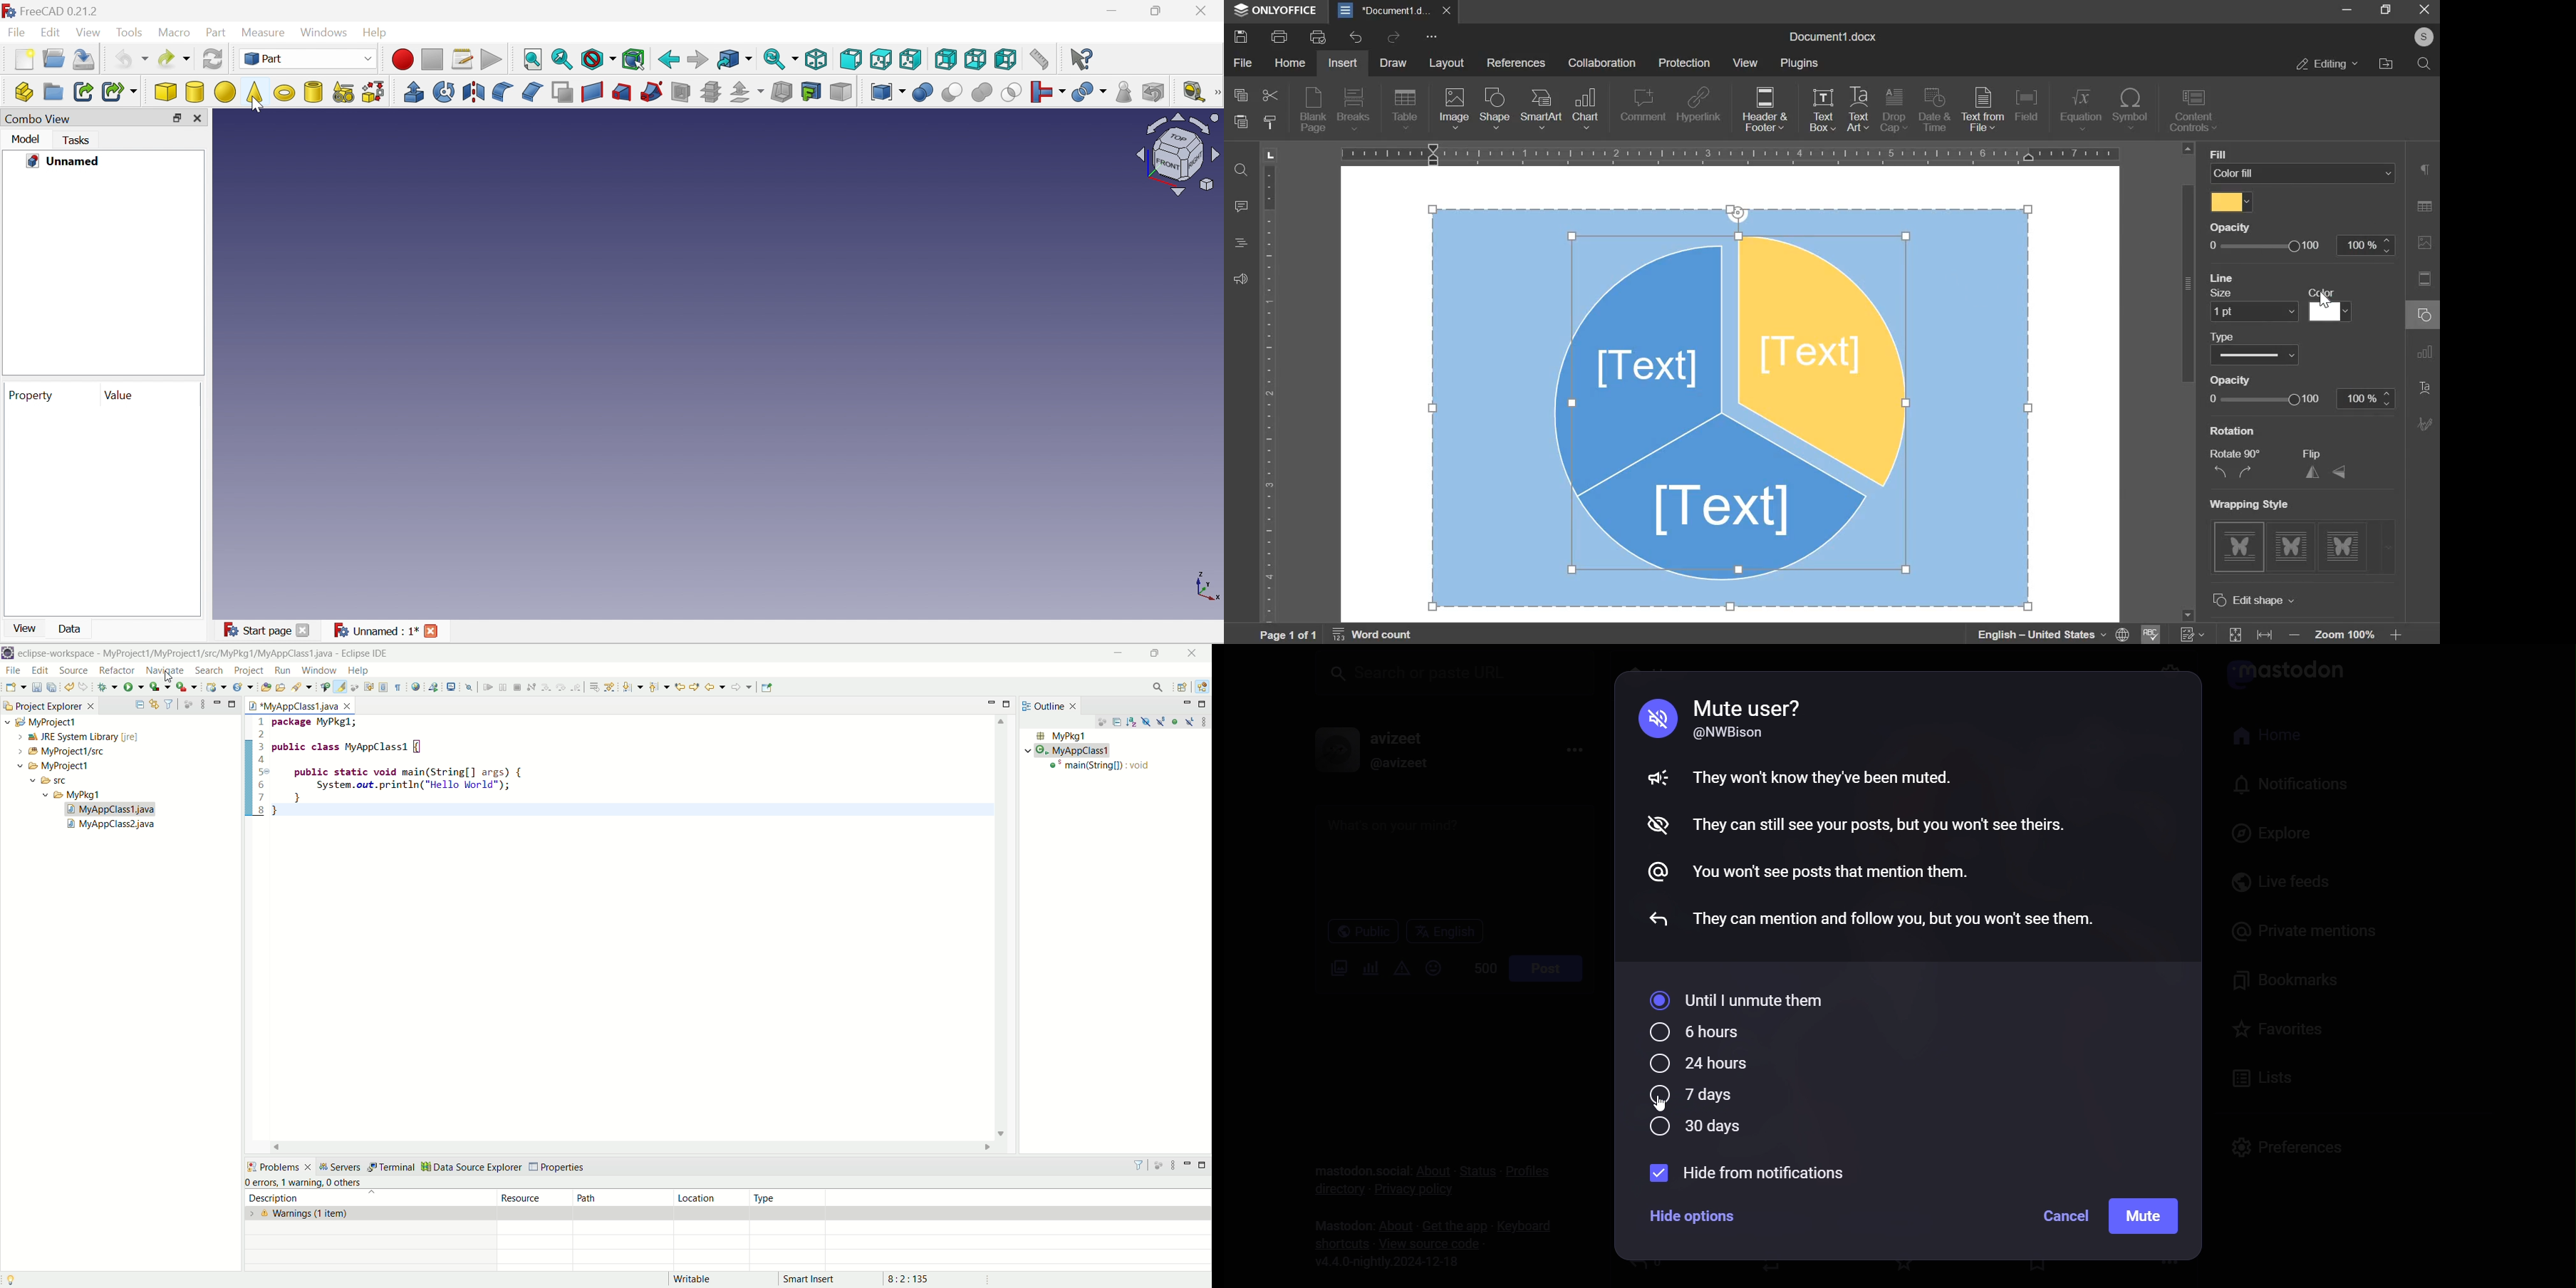  What do you see at coordinates (679, 687) in the screenshot?
I see `previous edit location` at bounding box center [679, 687].